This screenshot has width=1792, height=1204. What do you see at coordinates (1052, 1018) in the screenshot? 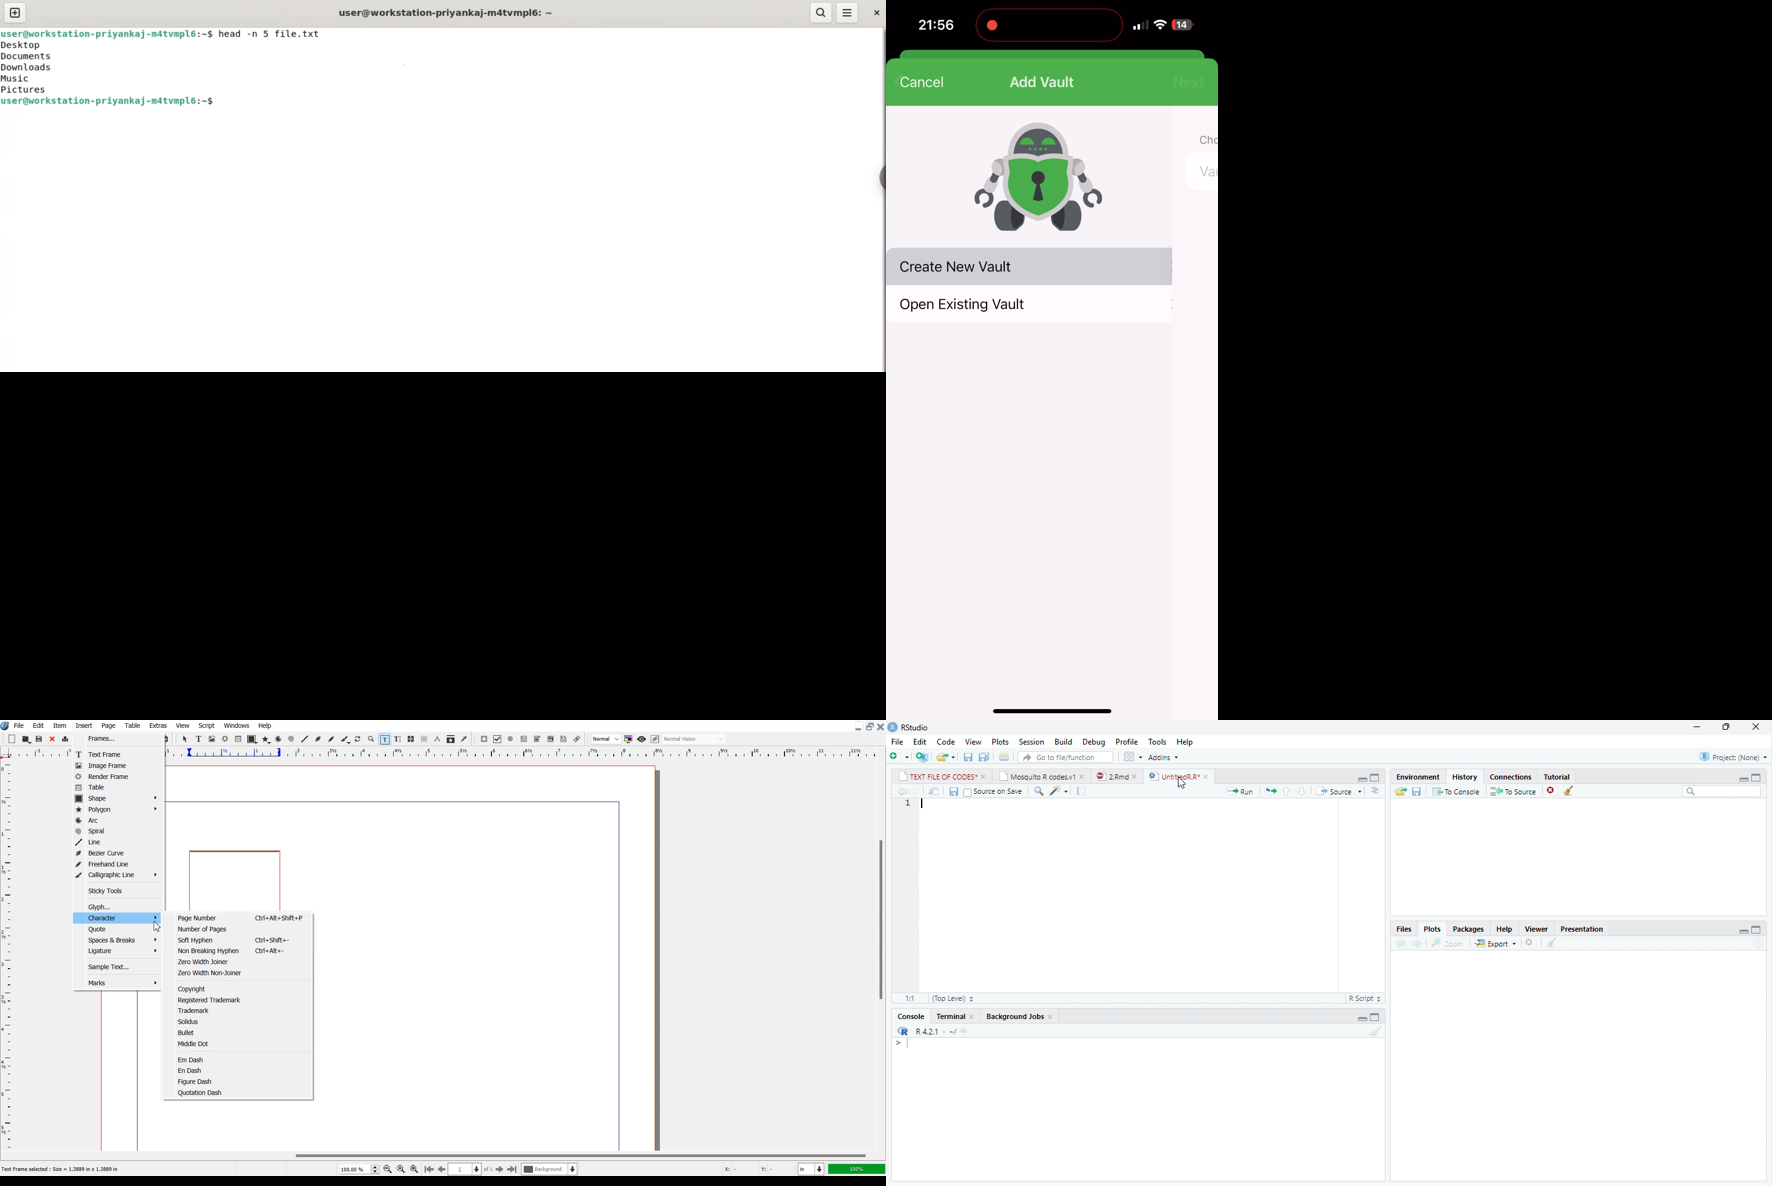
I see `close` at bounding box center [1052, 1018].